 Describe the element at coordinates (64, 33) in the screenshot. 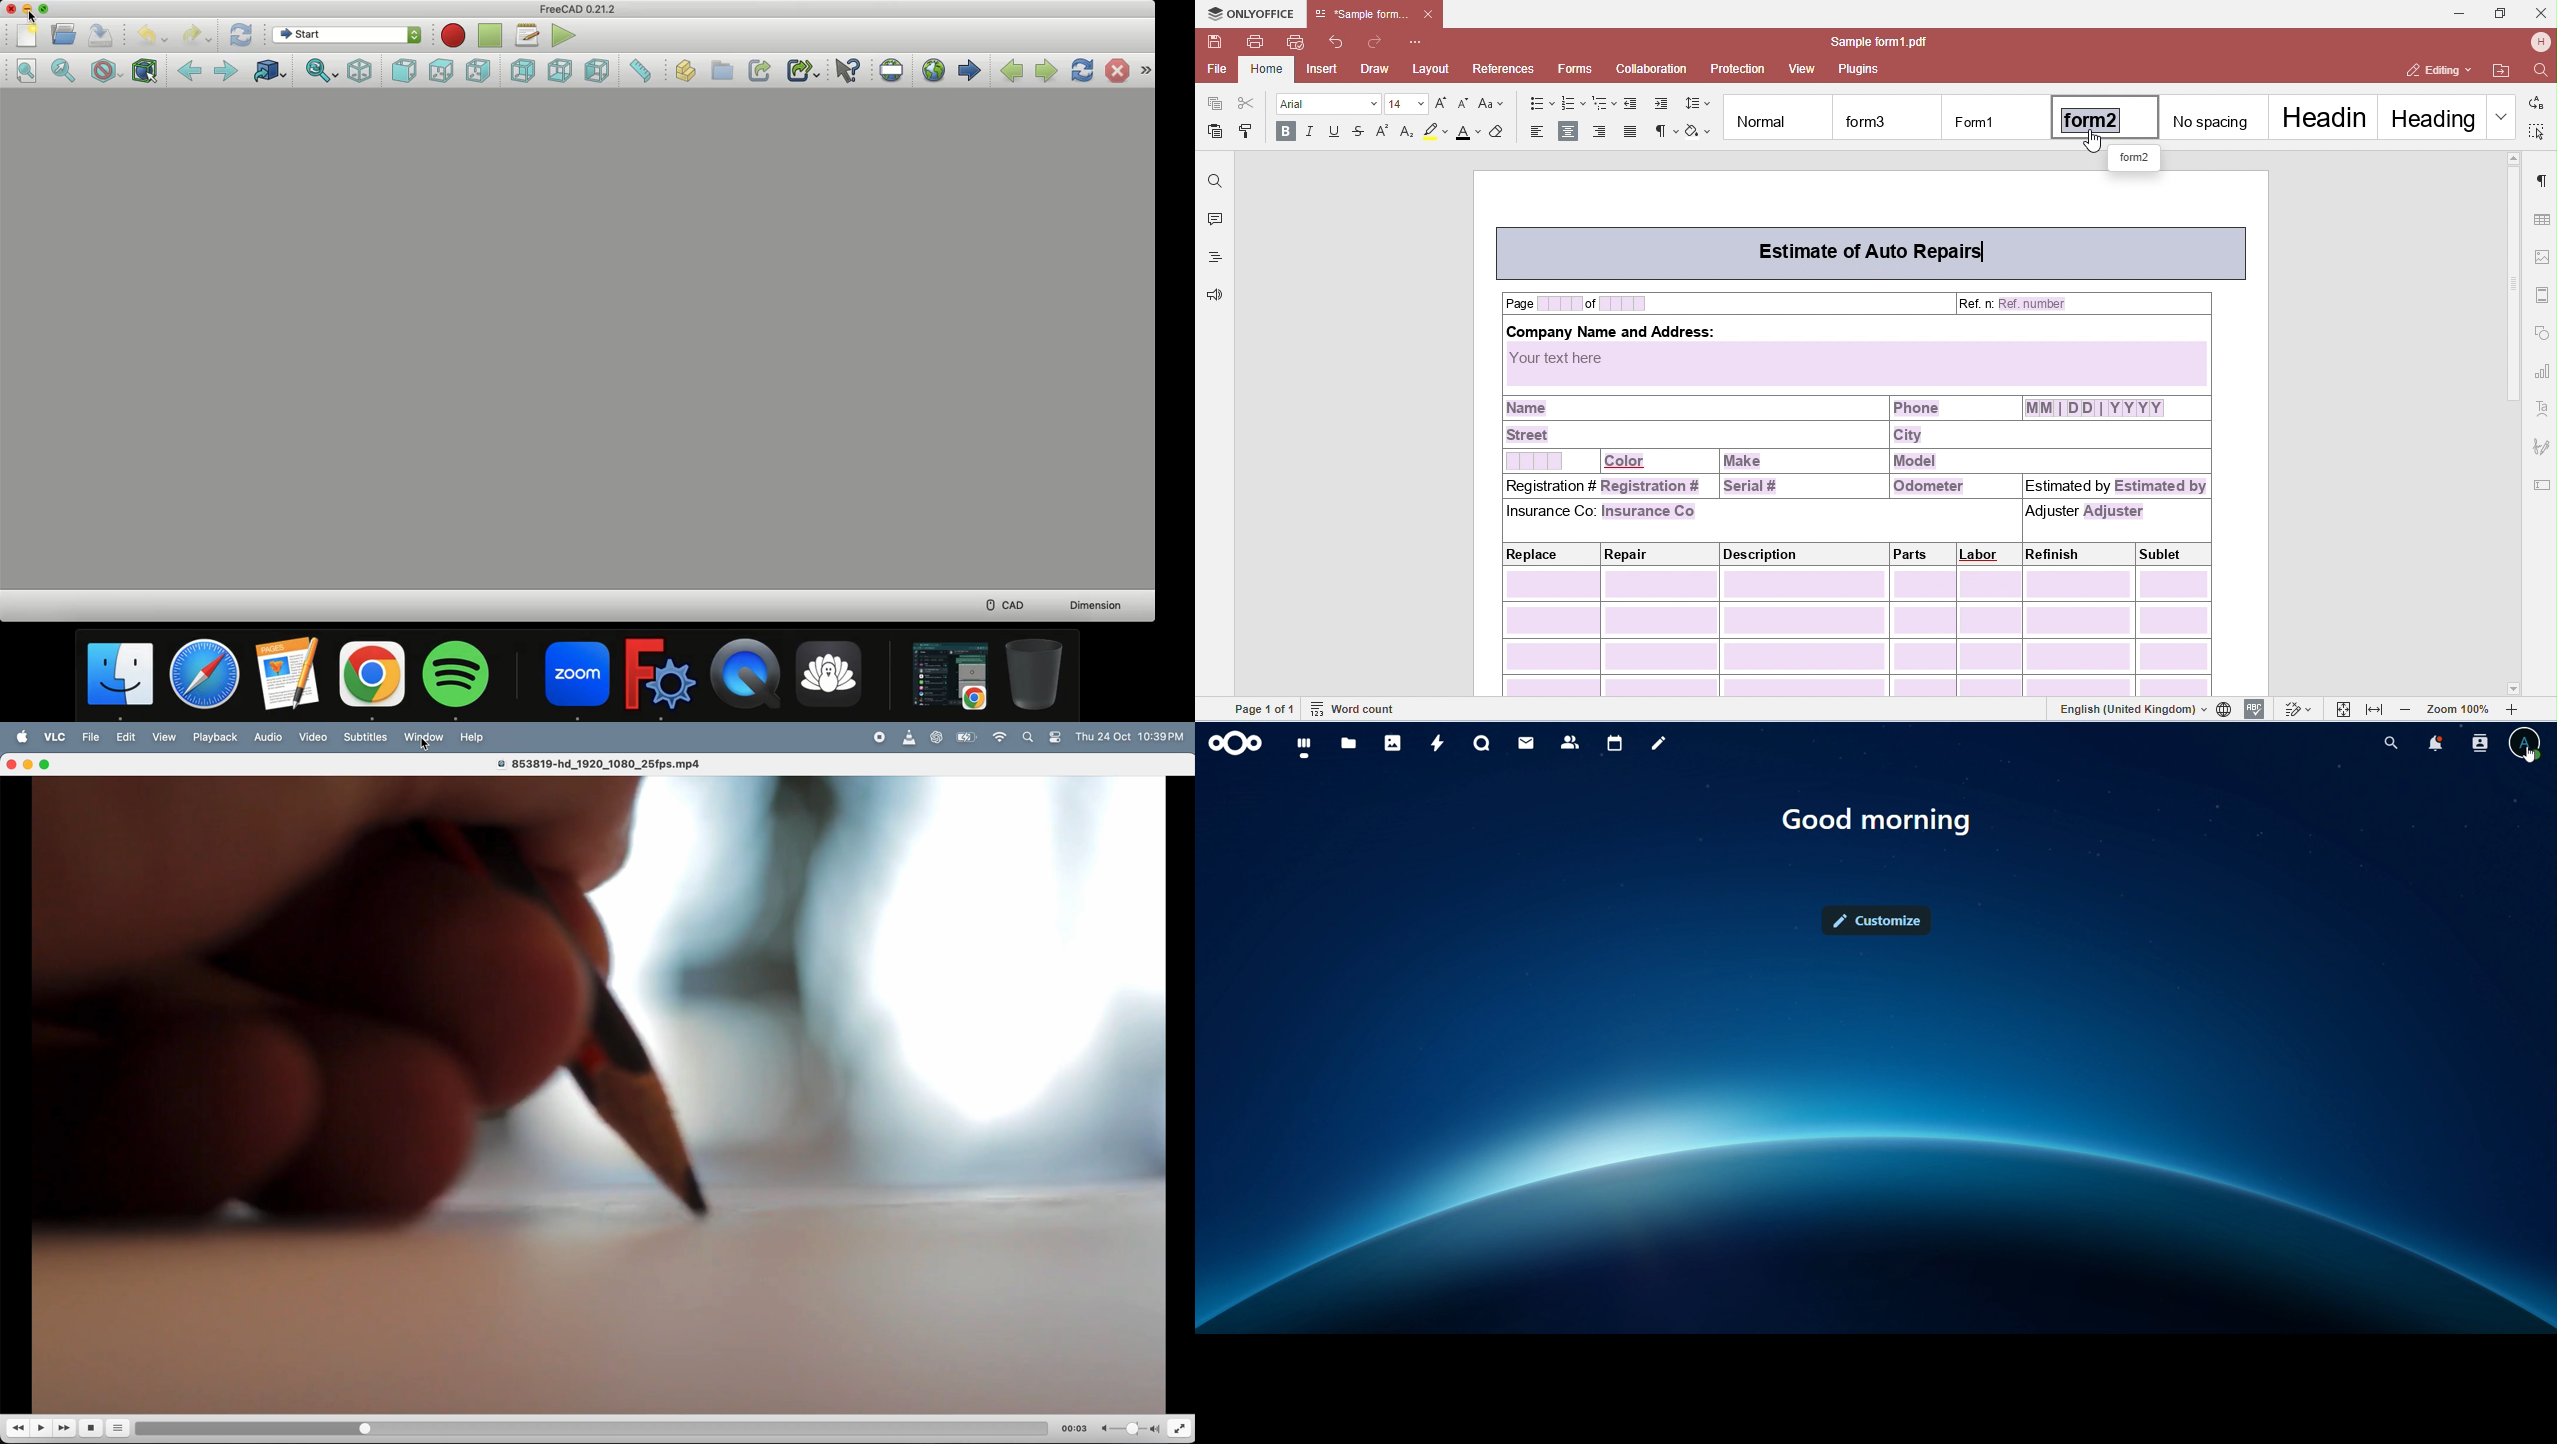

I see `open` at that location.